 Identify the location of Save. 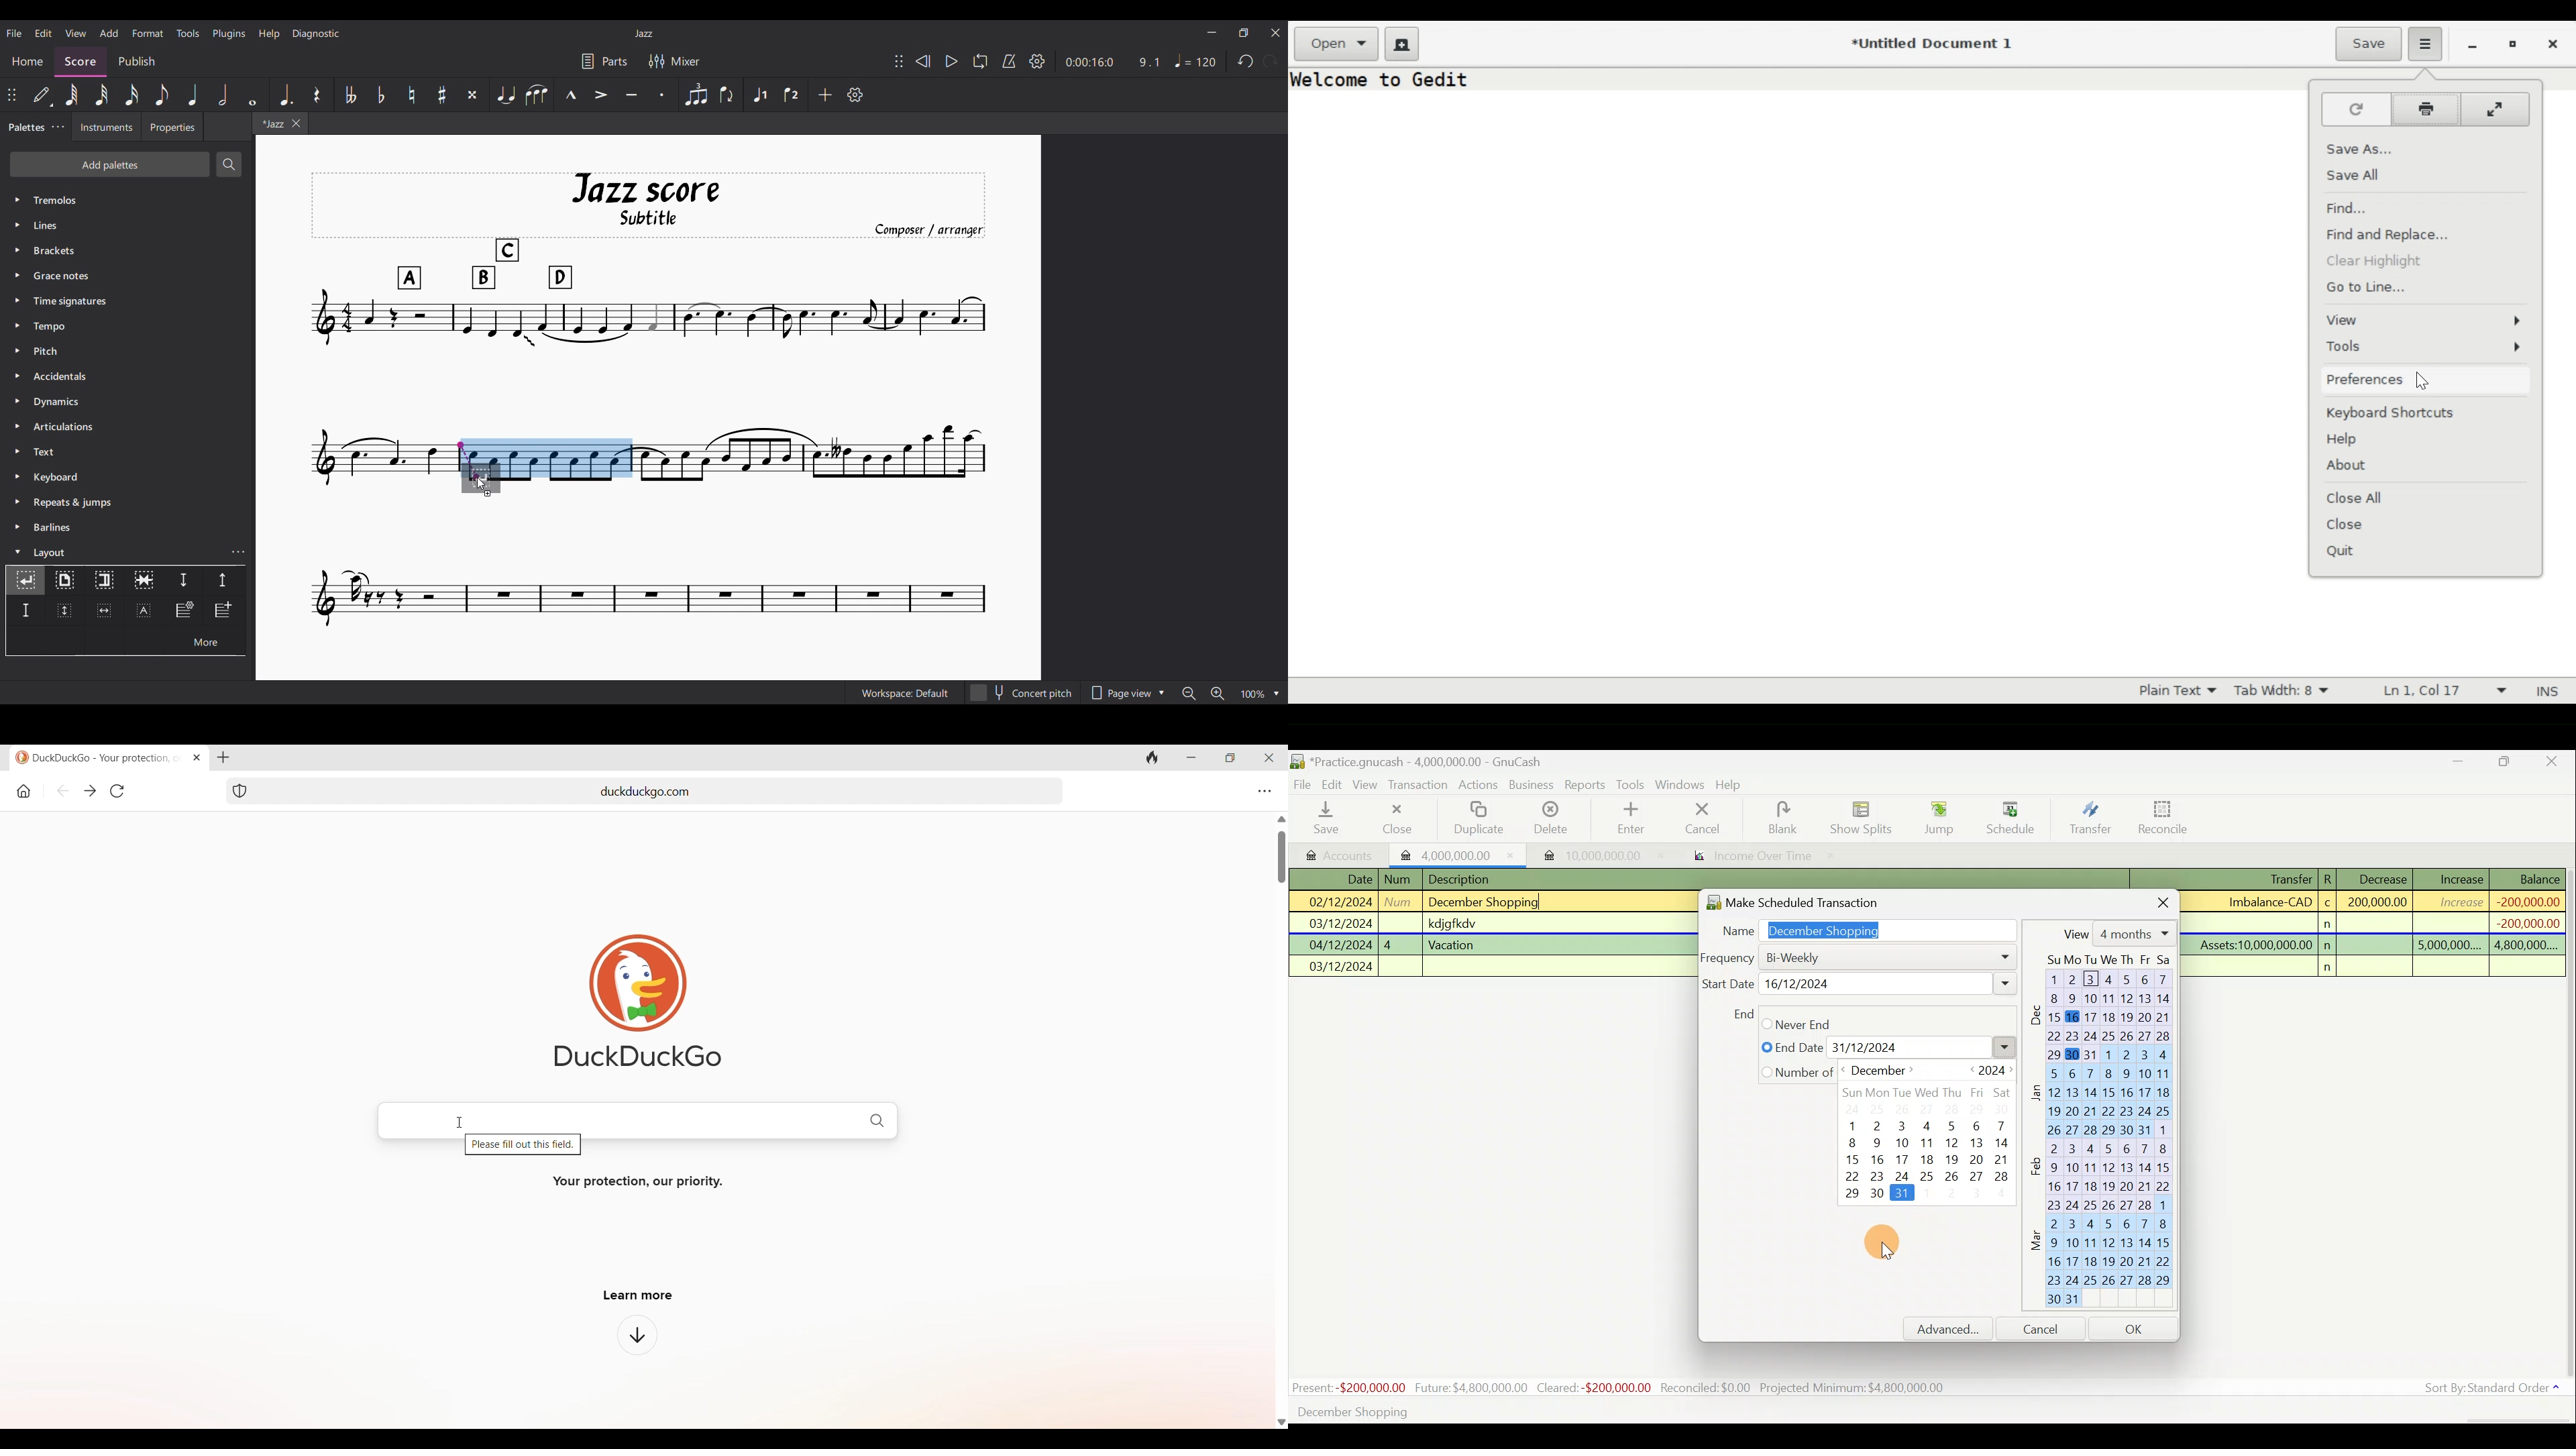
(2368, 44).